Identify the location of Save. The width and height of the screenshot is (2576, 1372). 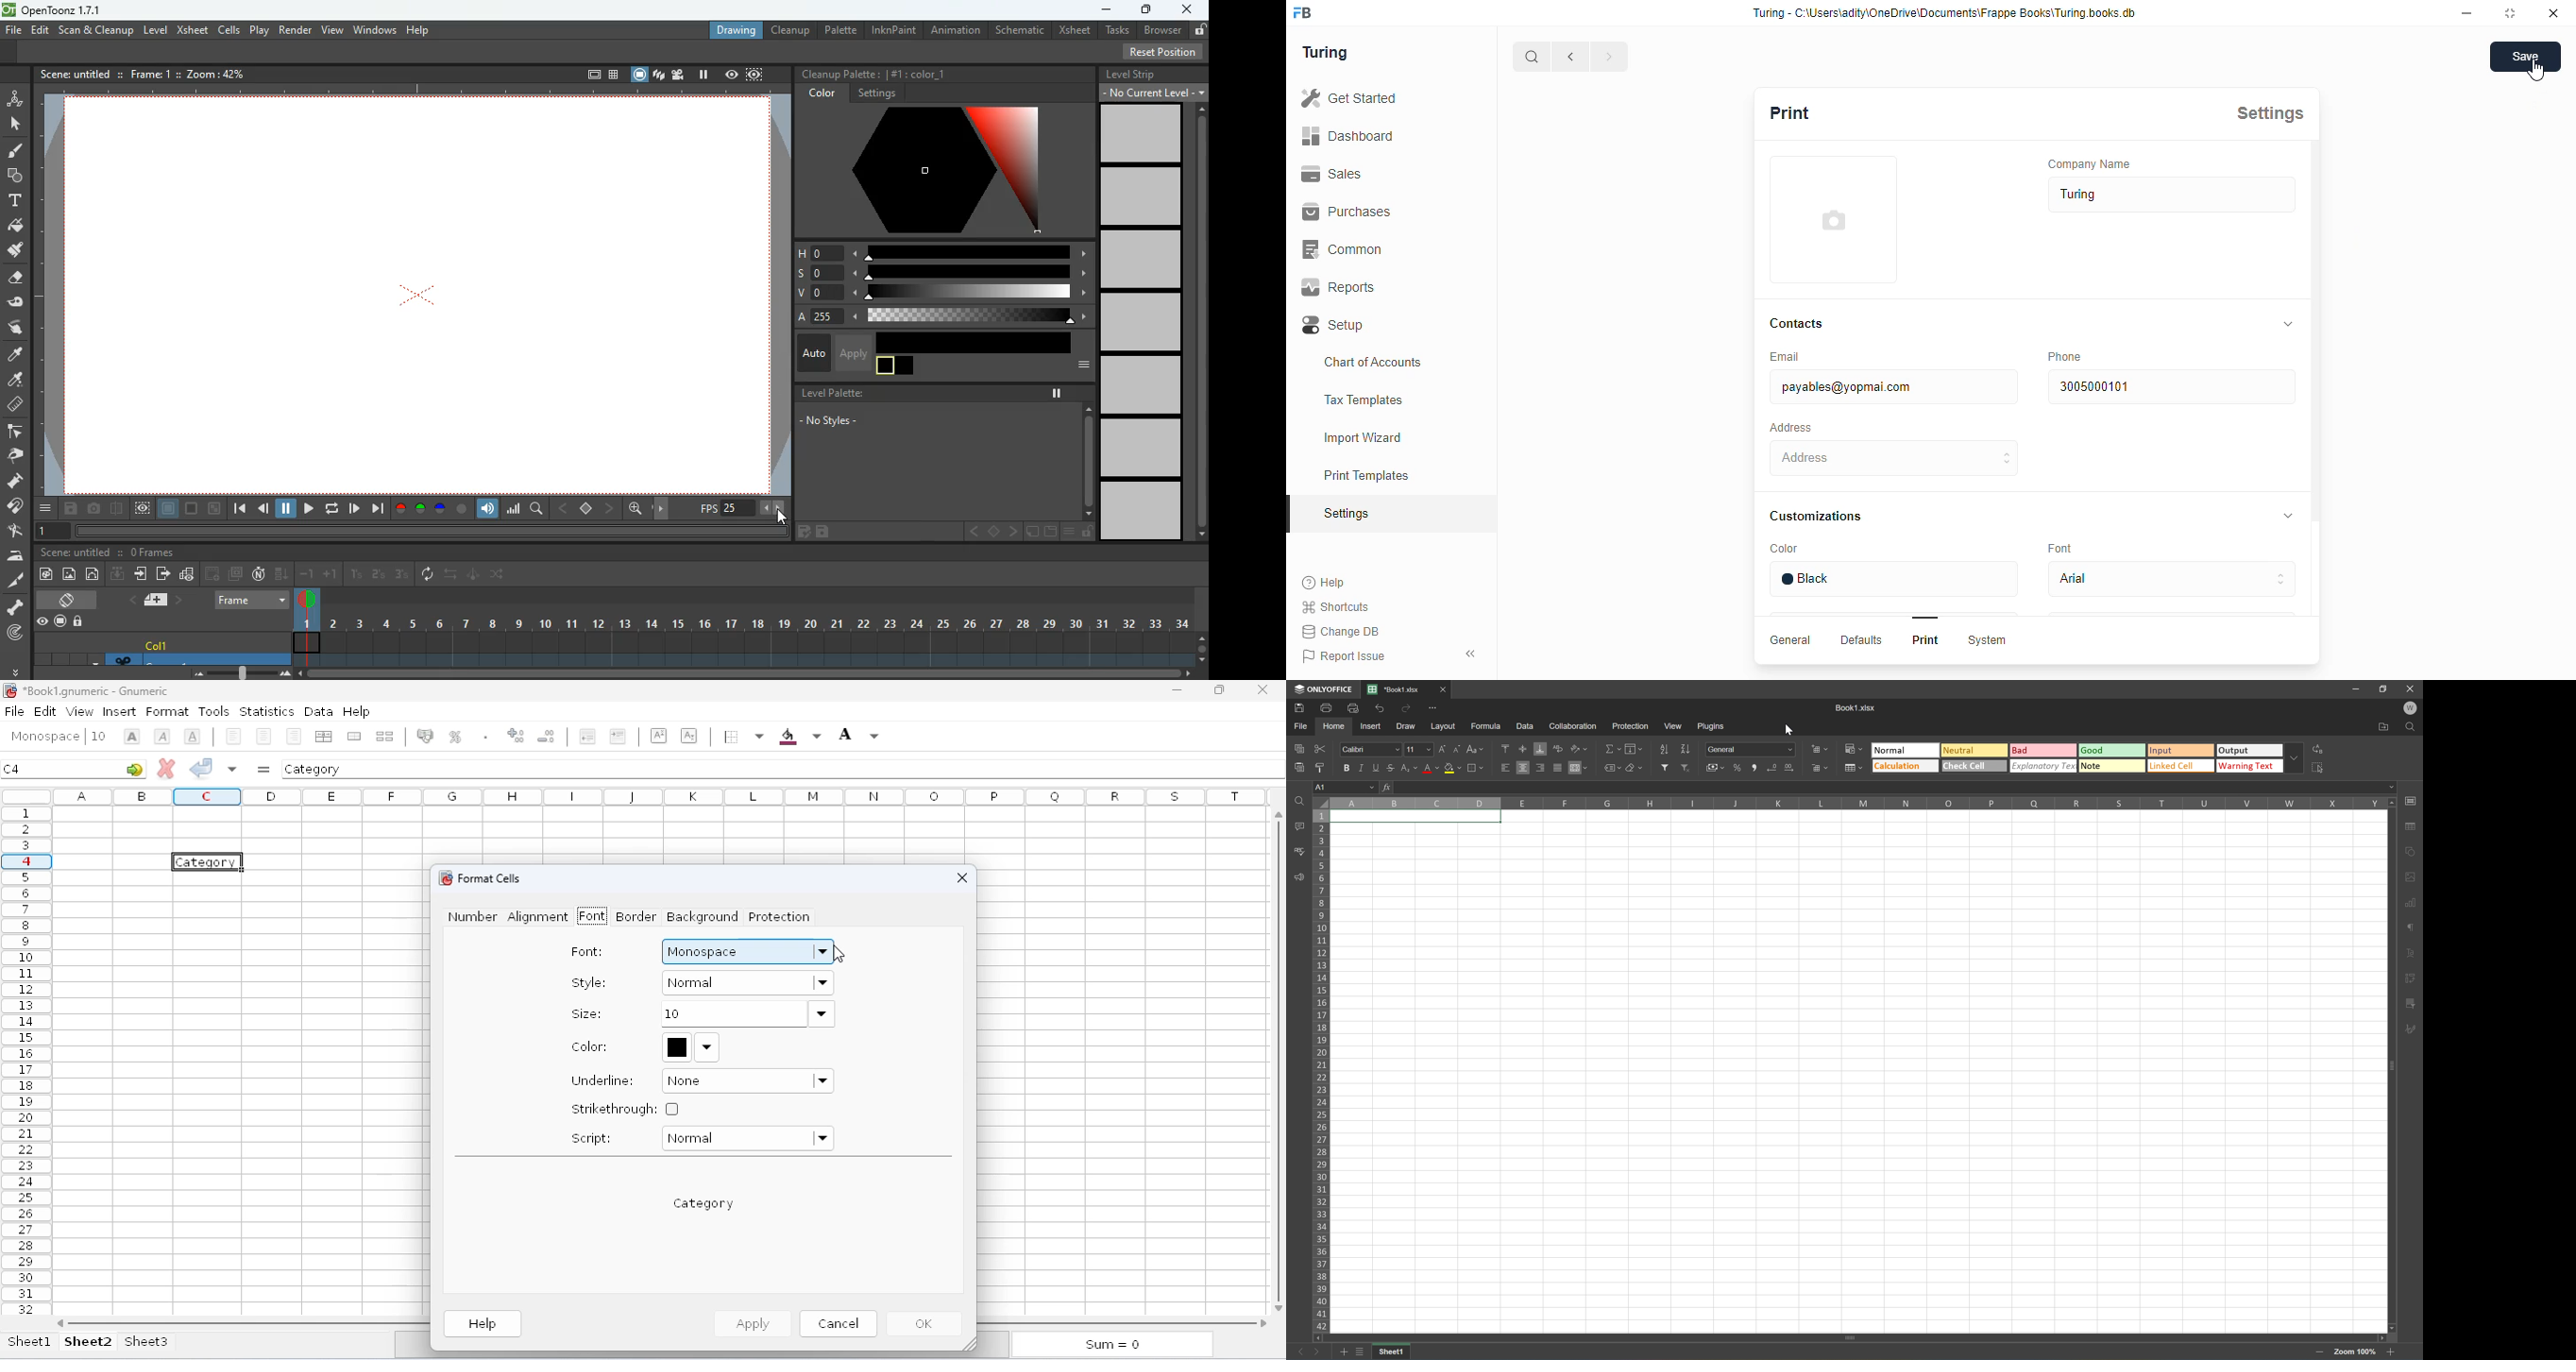
(2527, 57).